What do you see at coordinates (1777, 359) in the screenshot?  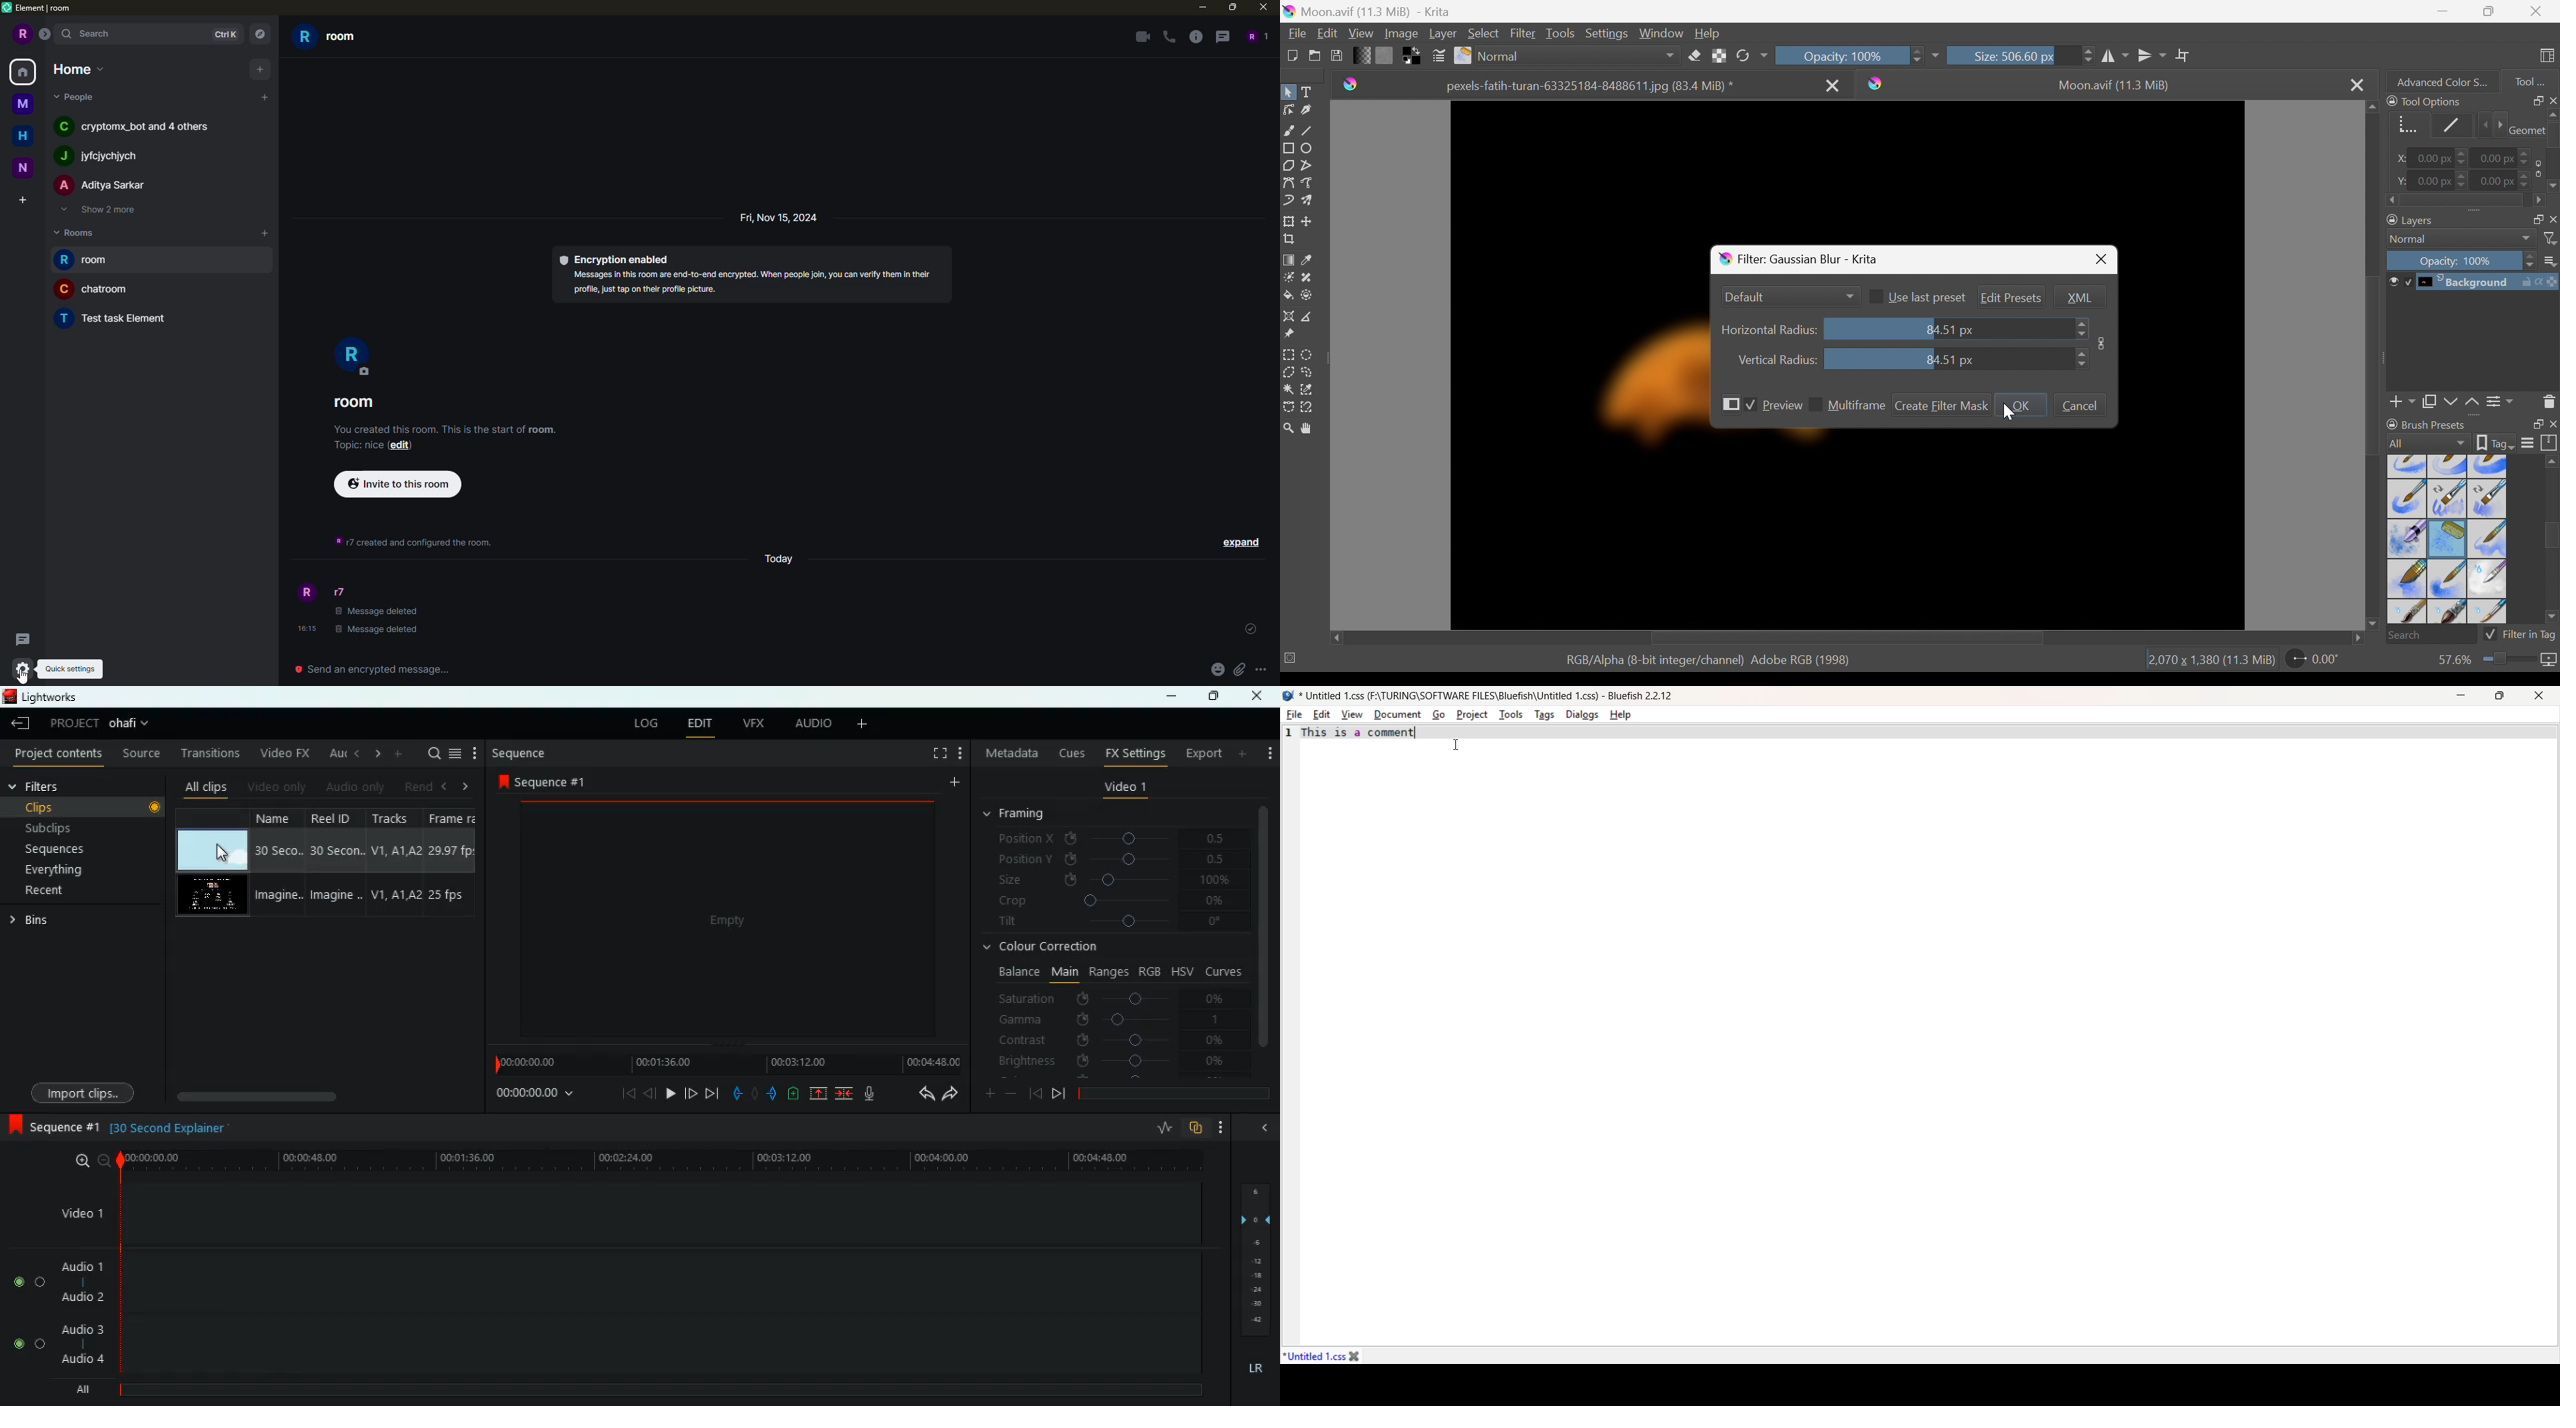 I see `Vertical Radius:` at bounding box center [1777, 359].